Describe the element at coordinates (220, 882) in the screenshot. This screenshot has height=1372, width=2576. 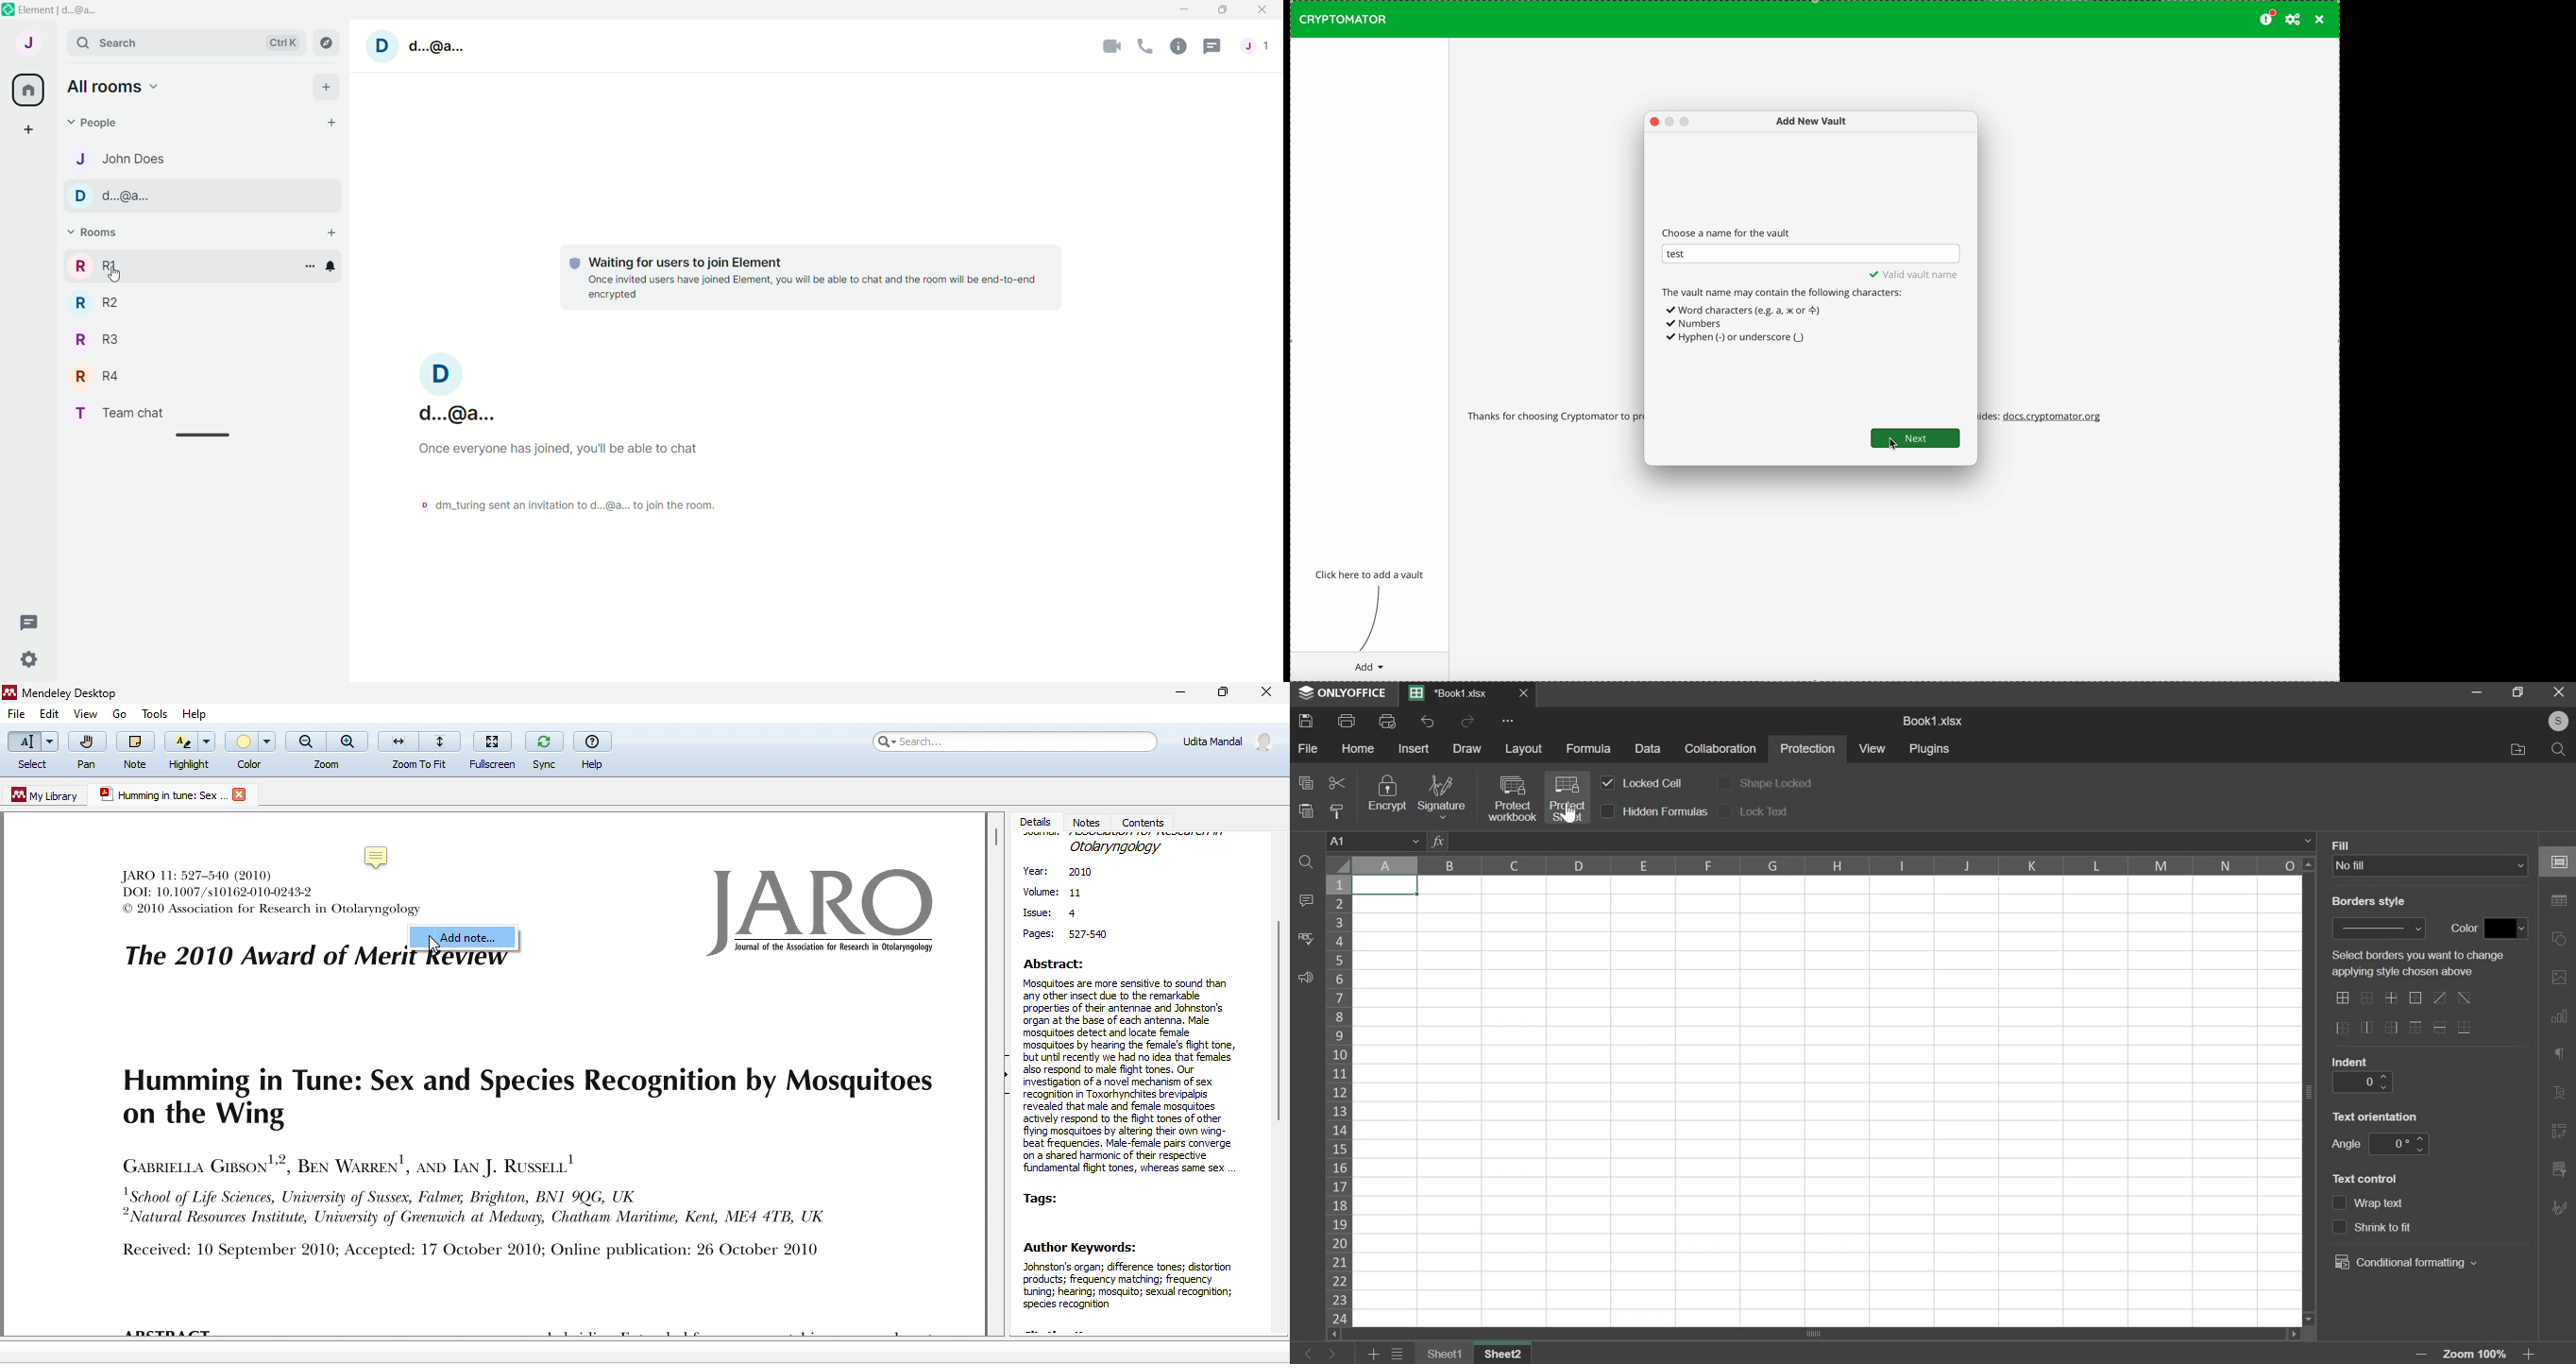
I see `journal text` at that location.